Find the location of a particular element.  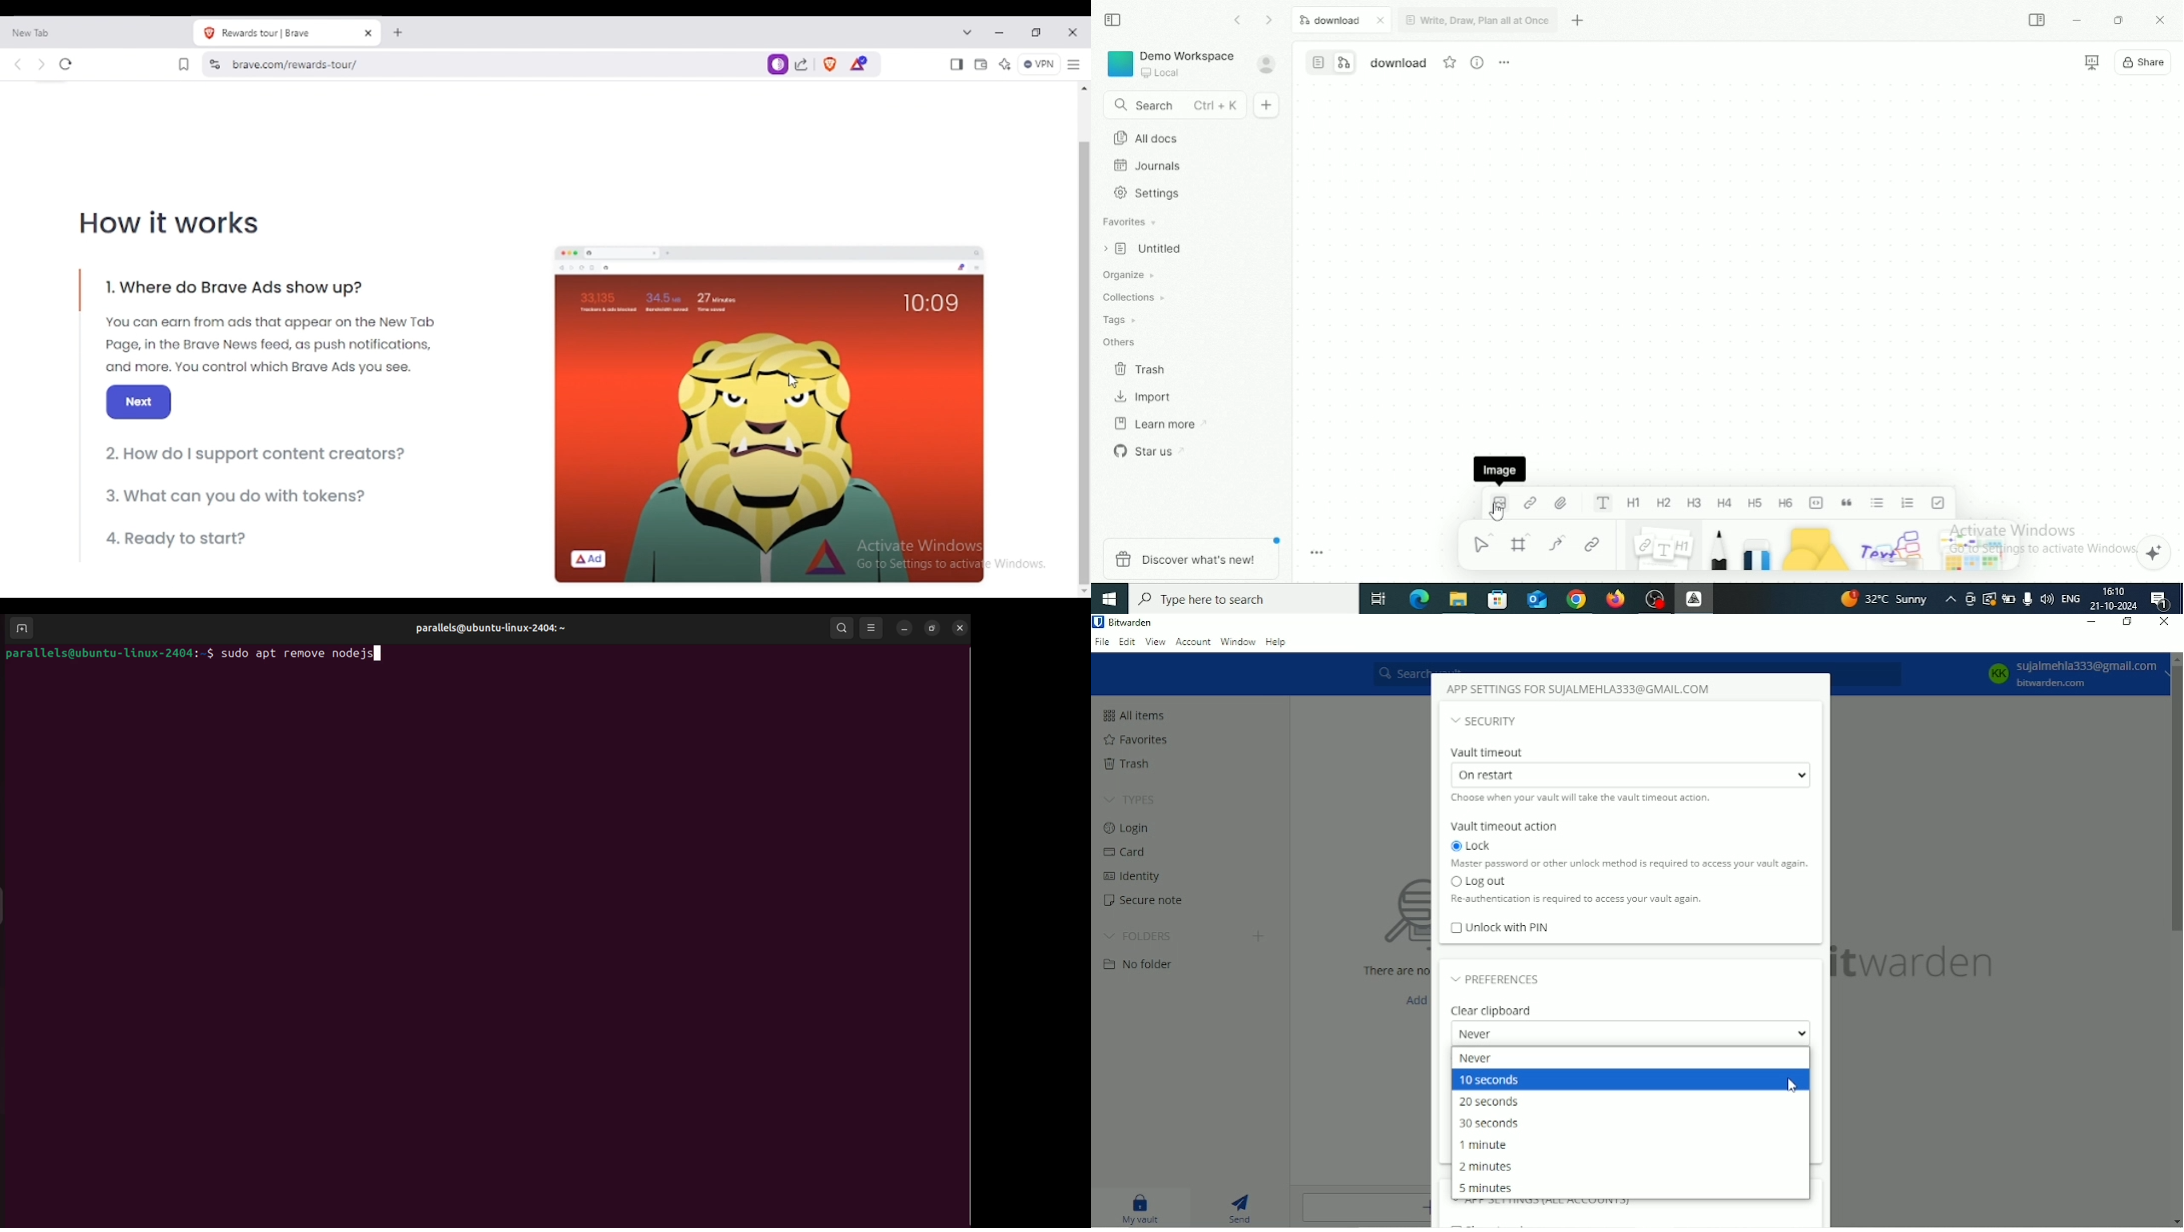

Collections is located at coordinates (1135, 297).